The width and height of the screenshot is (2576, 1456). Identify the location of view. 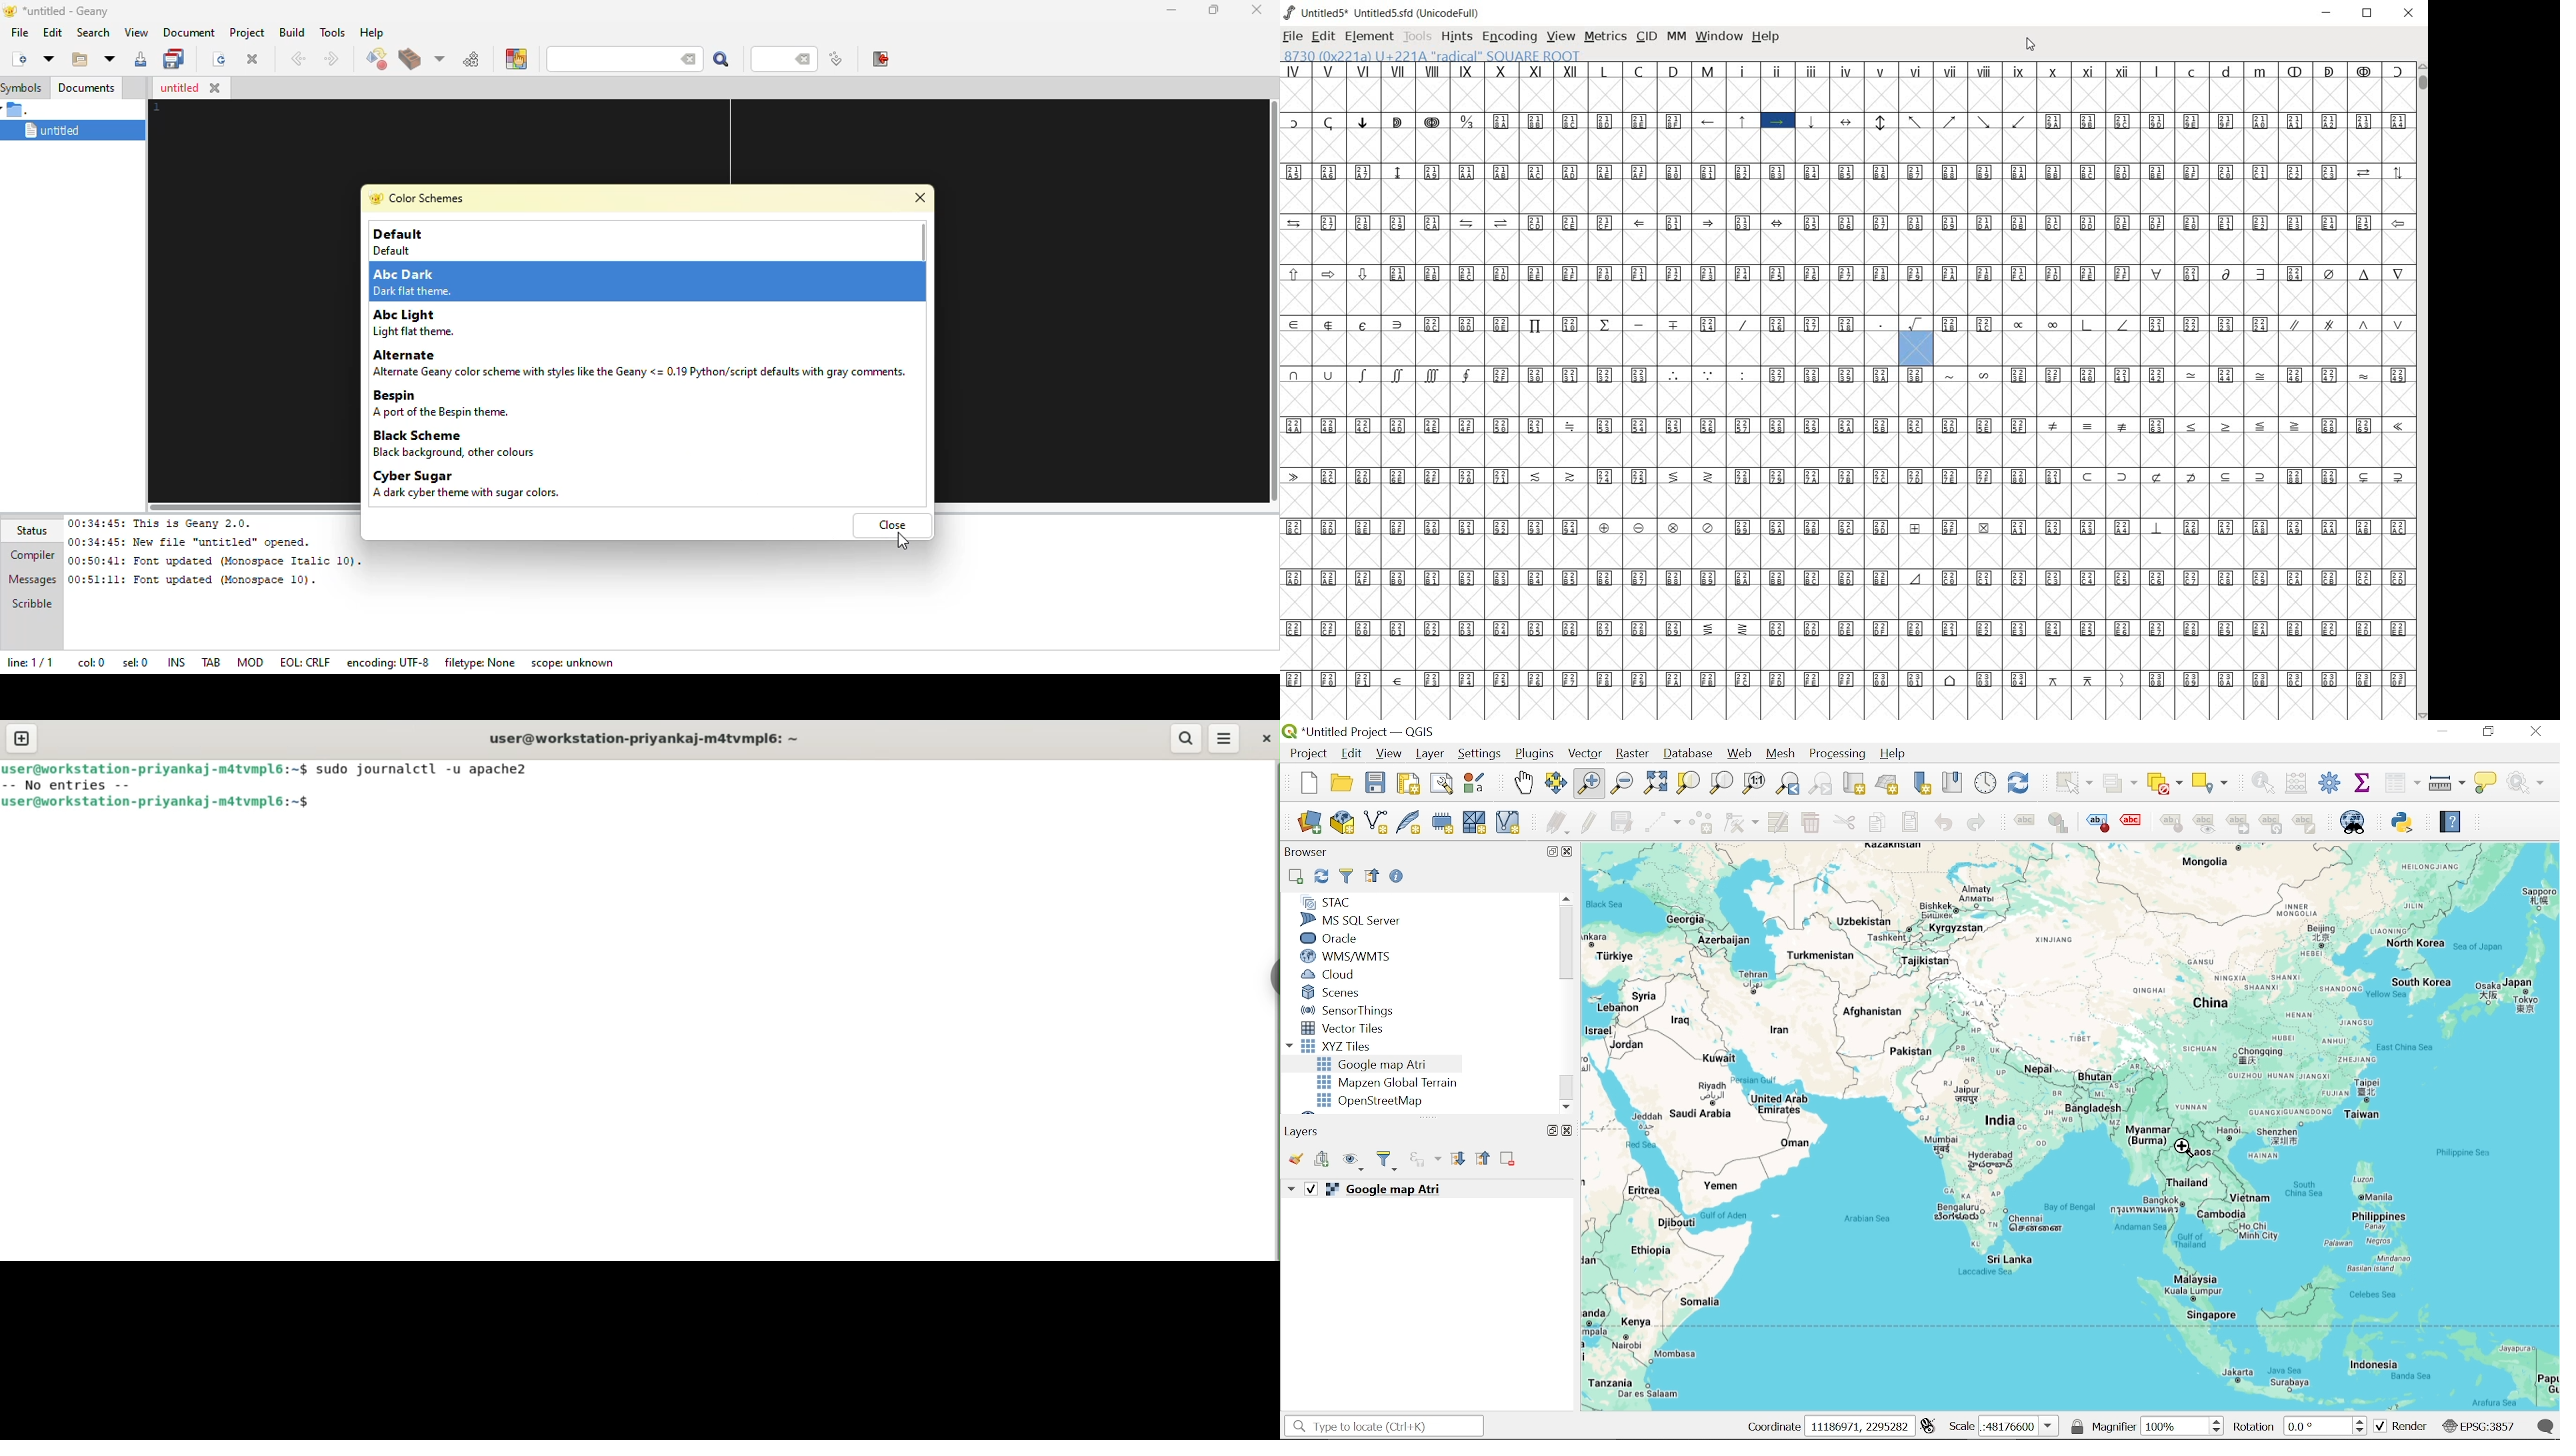
(134, 33).